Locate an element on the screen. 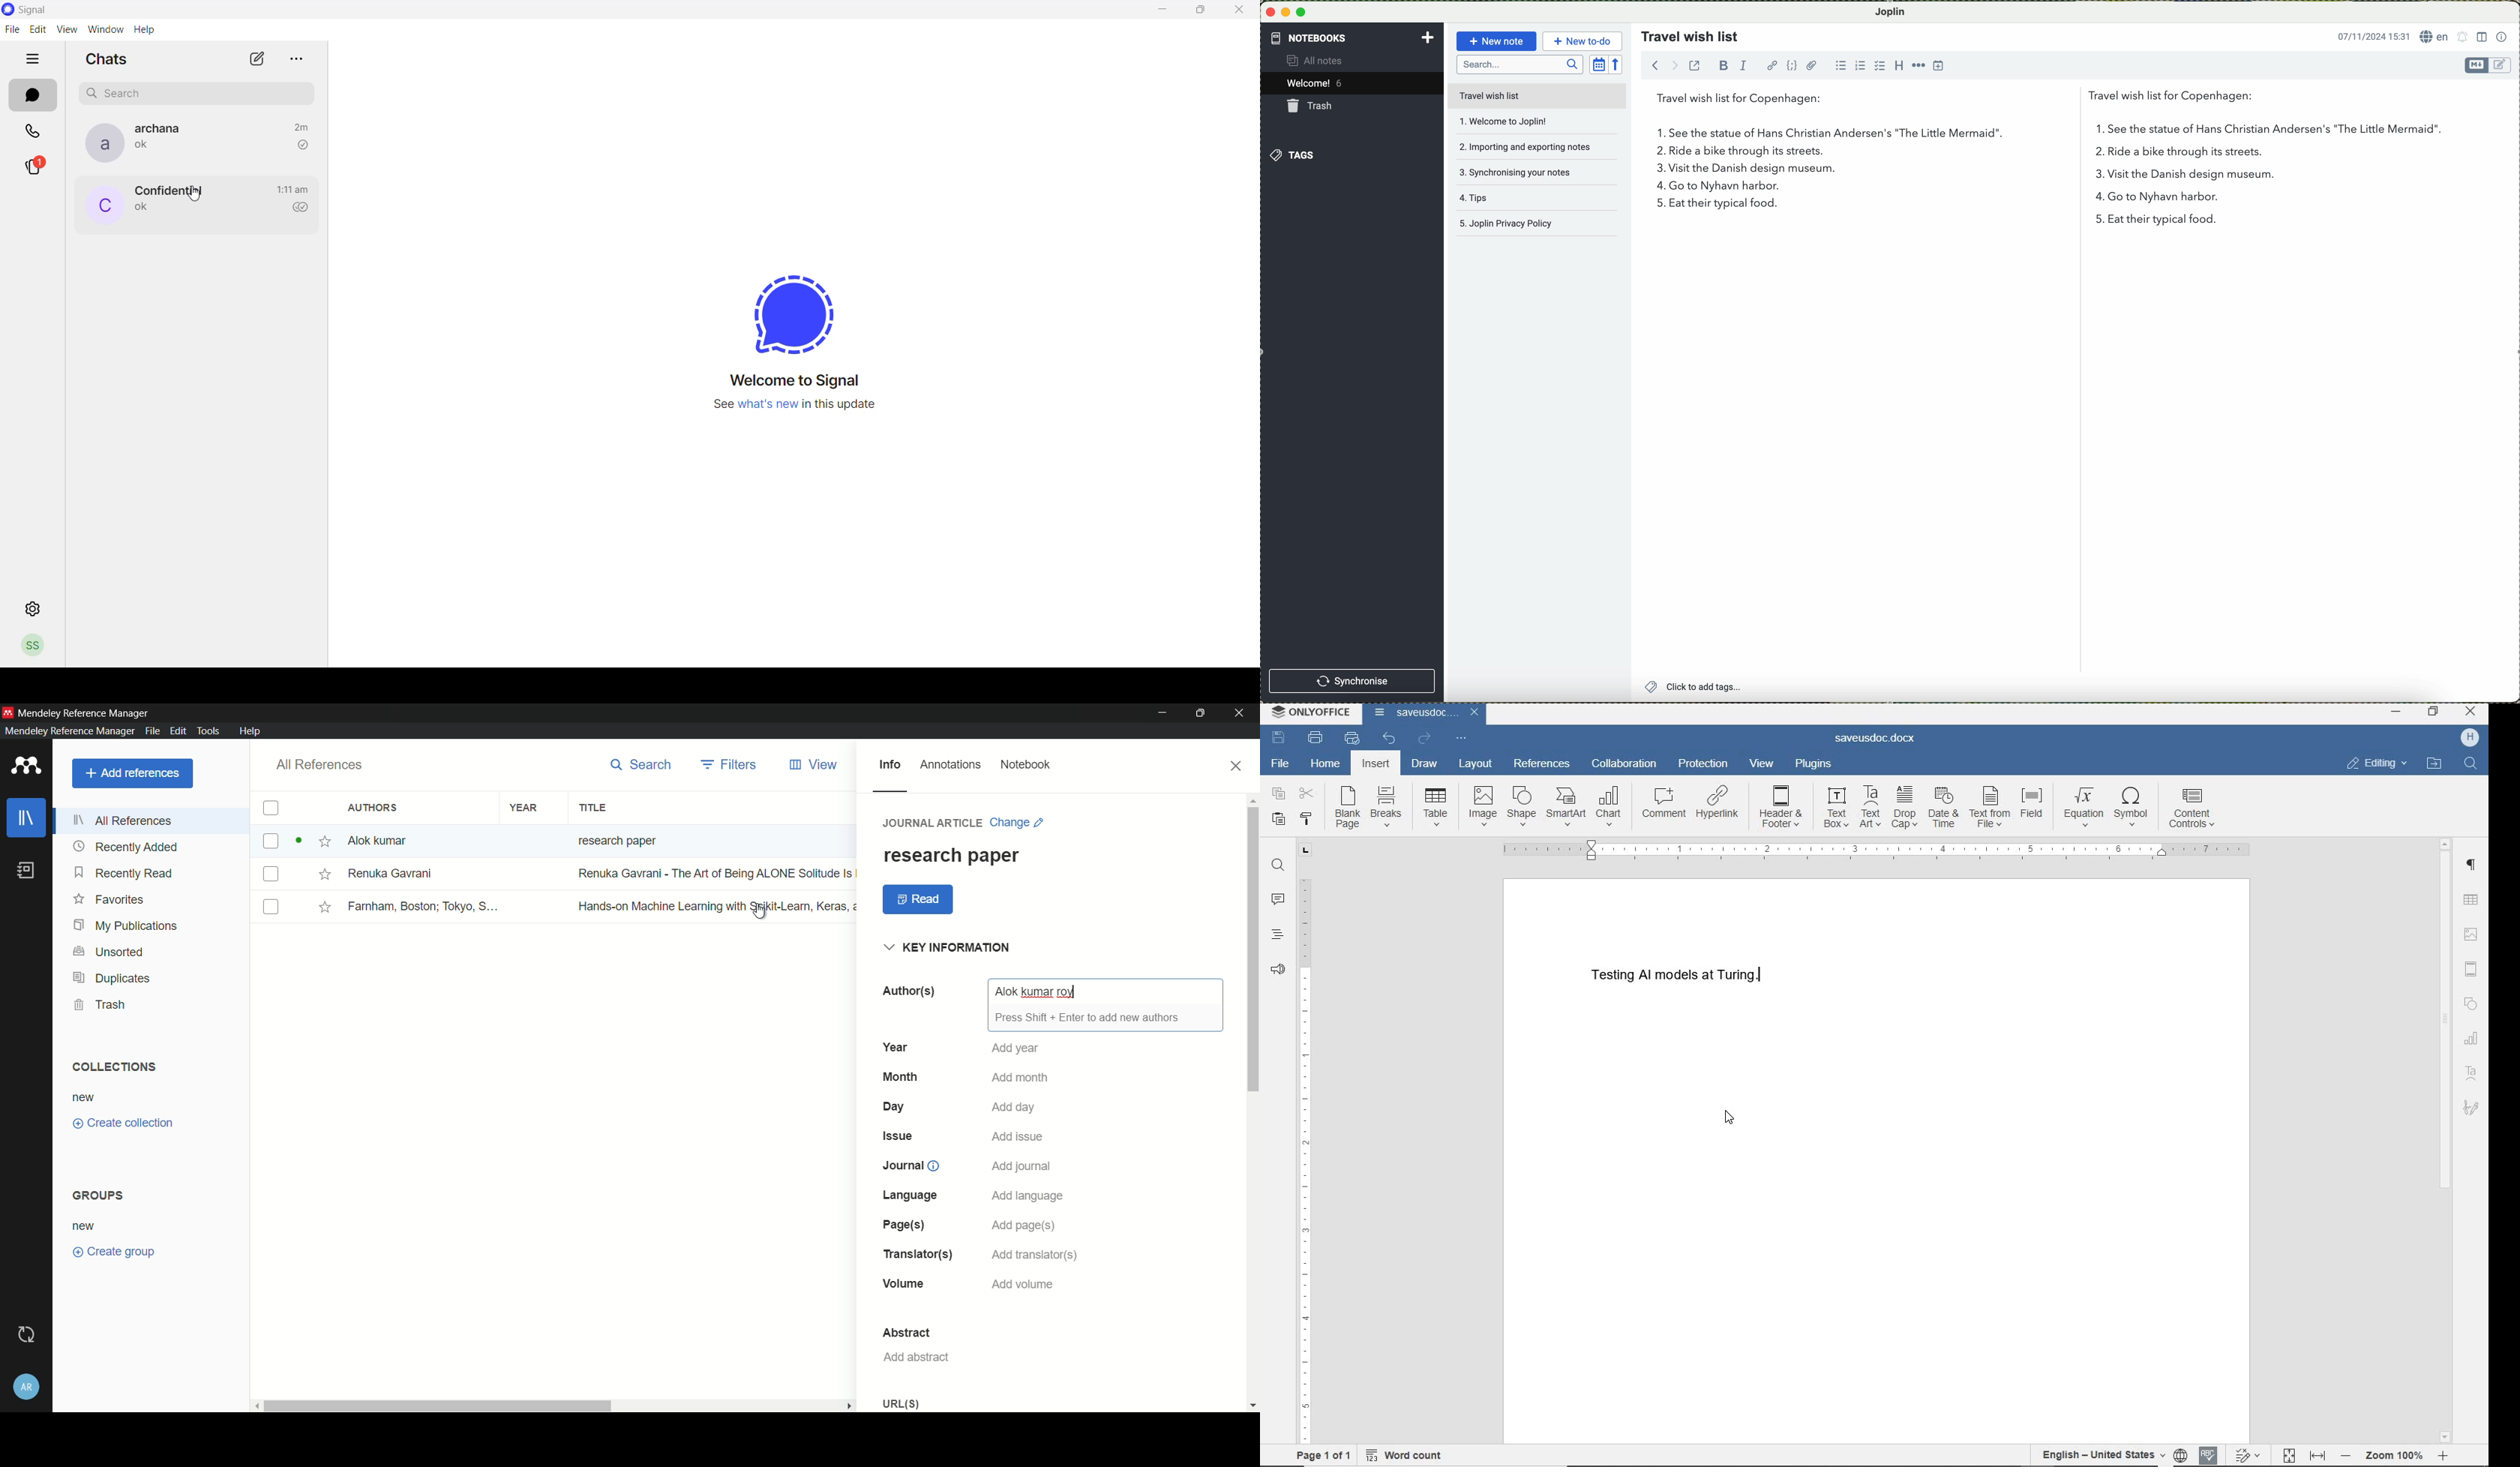 The image size is (2520, 1484). maximize is located at coordinates (1304, 12).